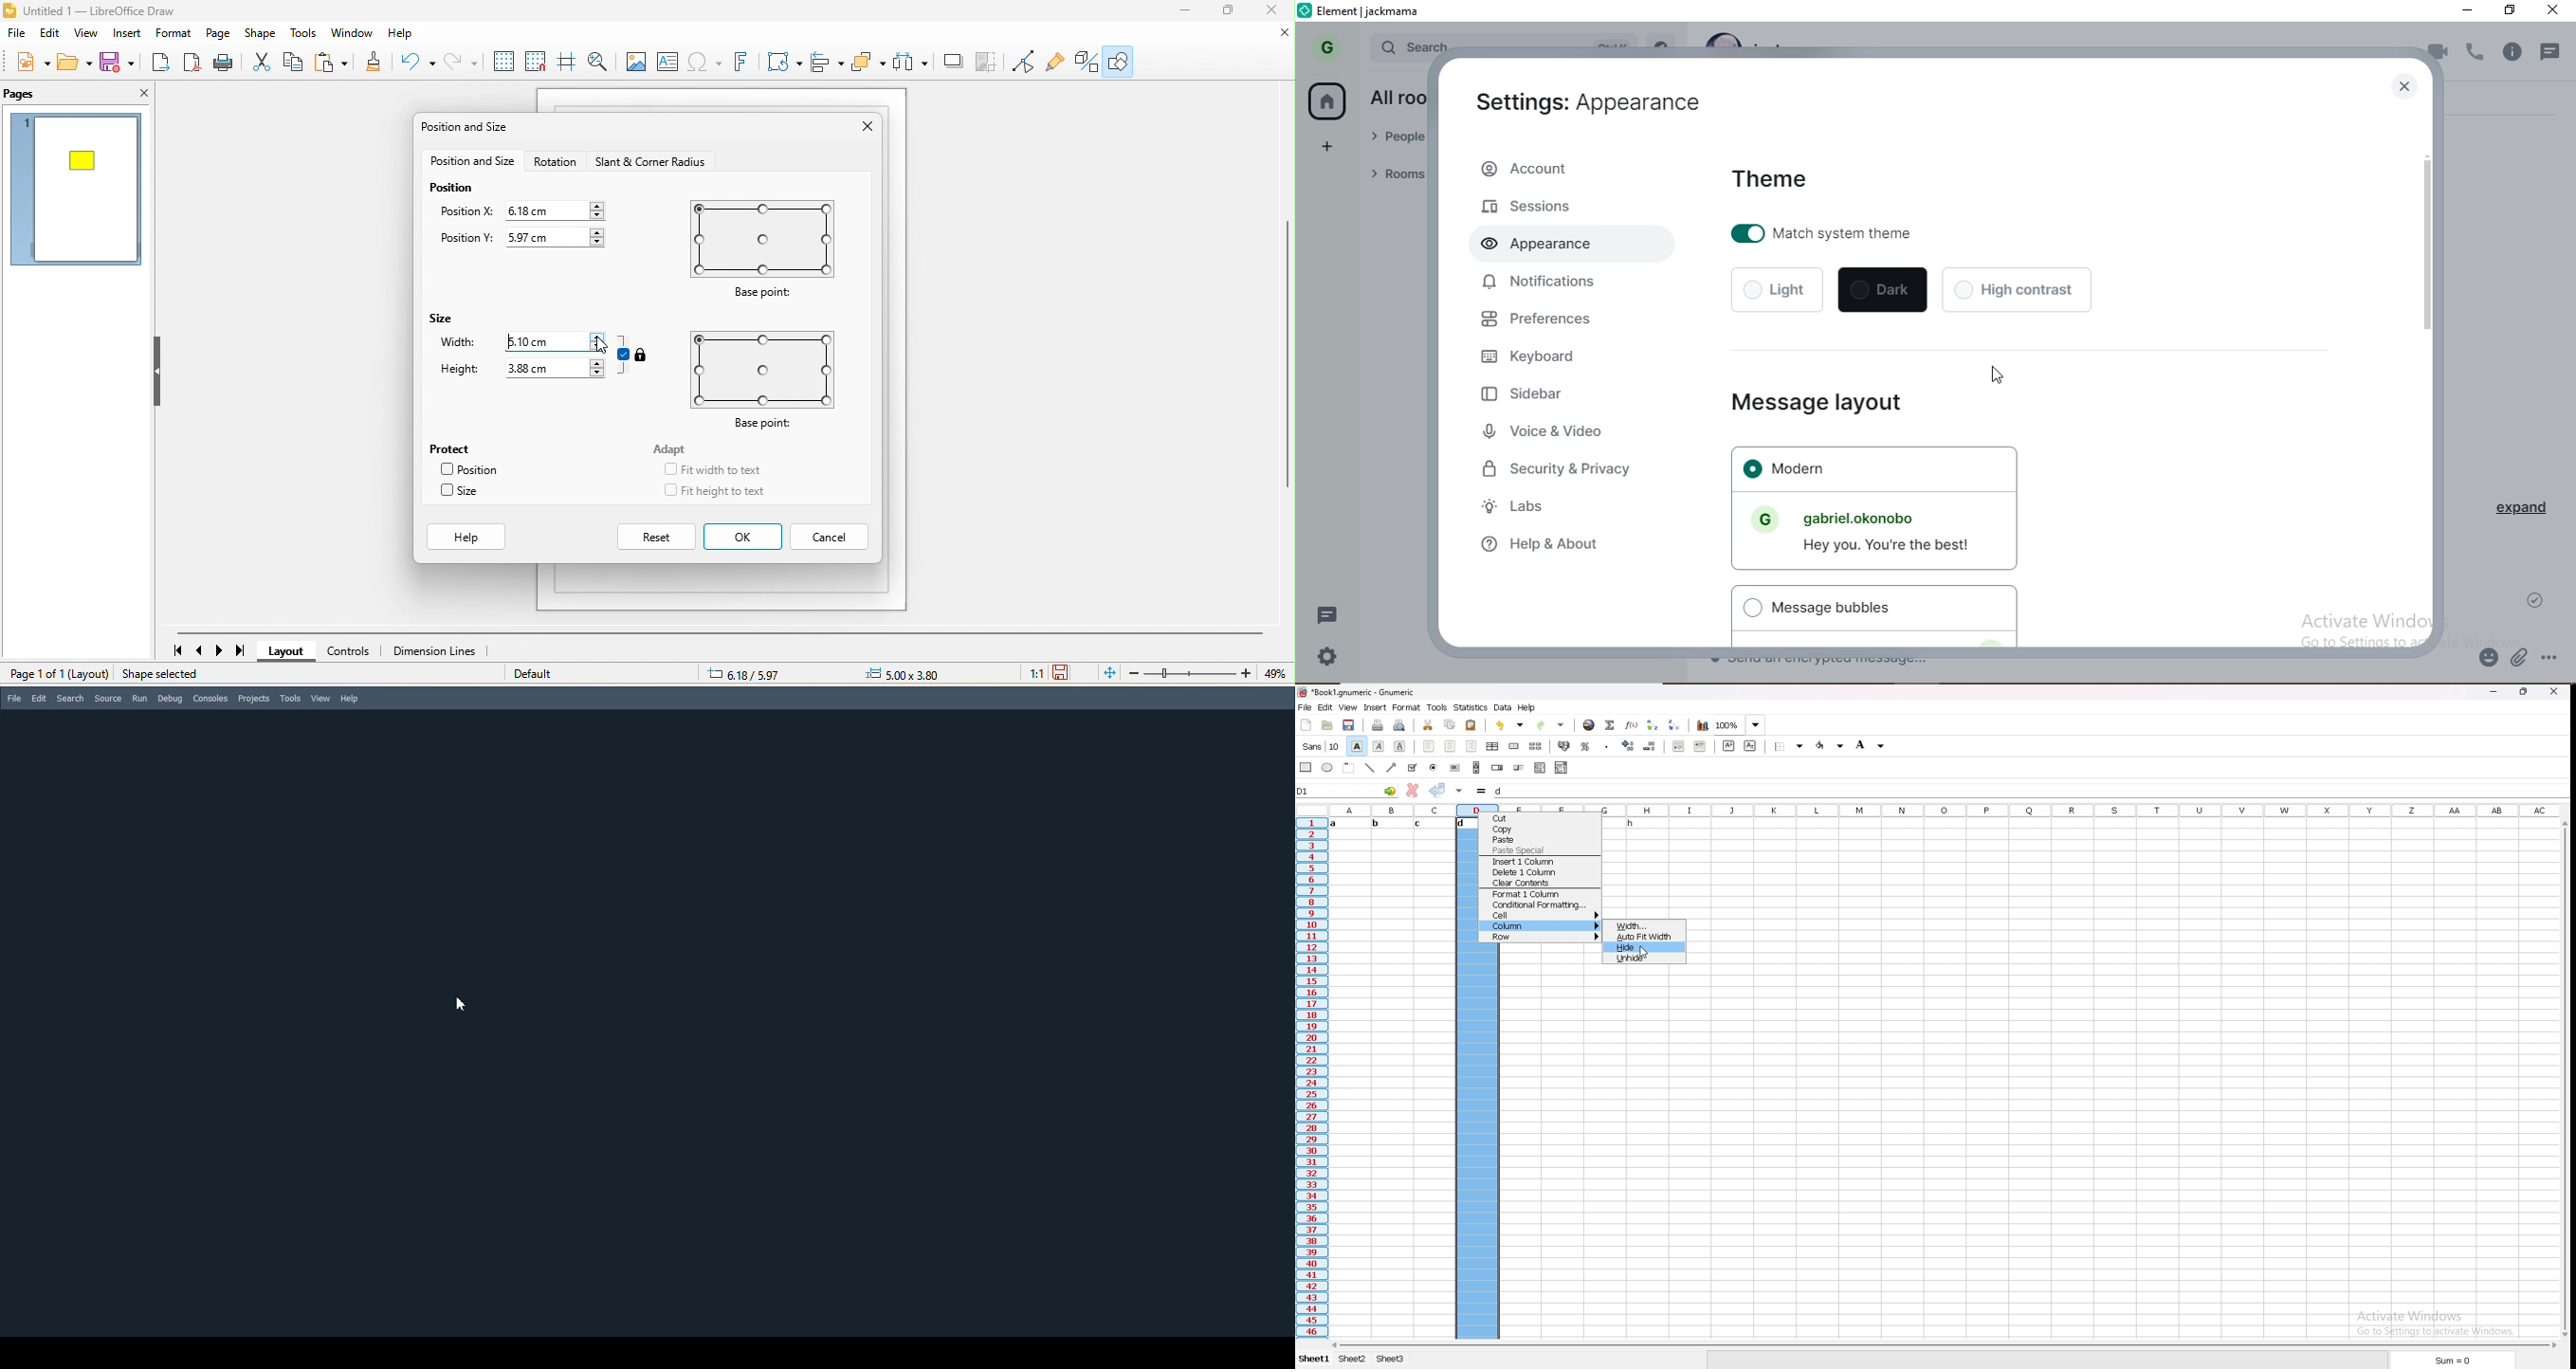  What do you see at coordinates (1412, 44) in the screenshot?
I see `search bar` at bounding box center [1412, 44].